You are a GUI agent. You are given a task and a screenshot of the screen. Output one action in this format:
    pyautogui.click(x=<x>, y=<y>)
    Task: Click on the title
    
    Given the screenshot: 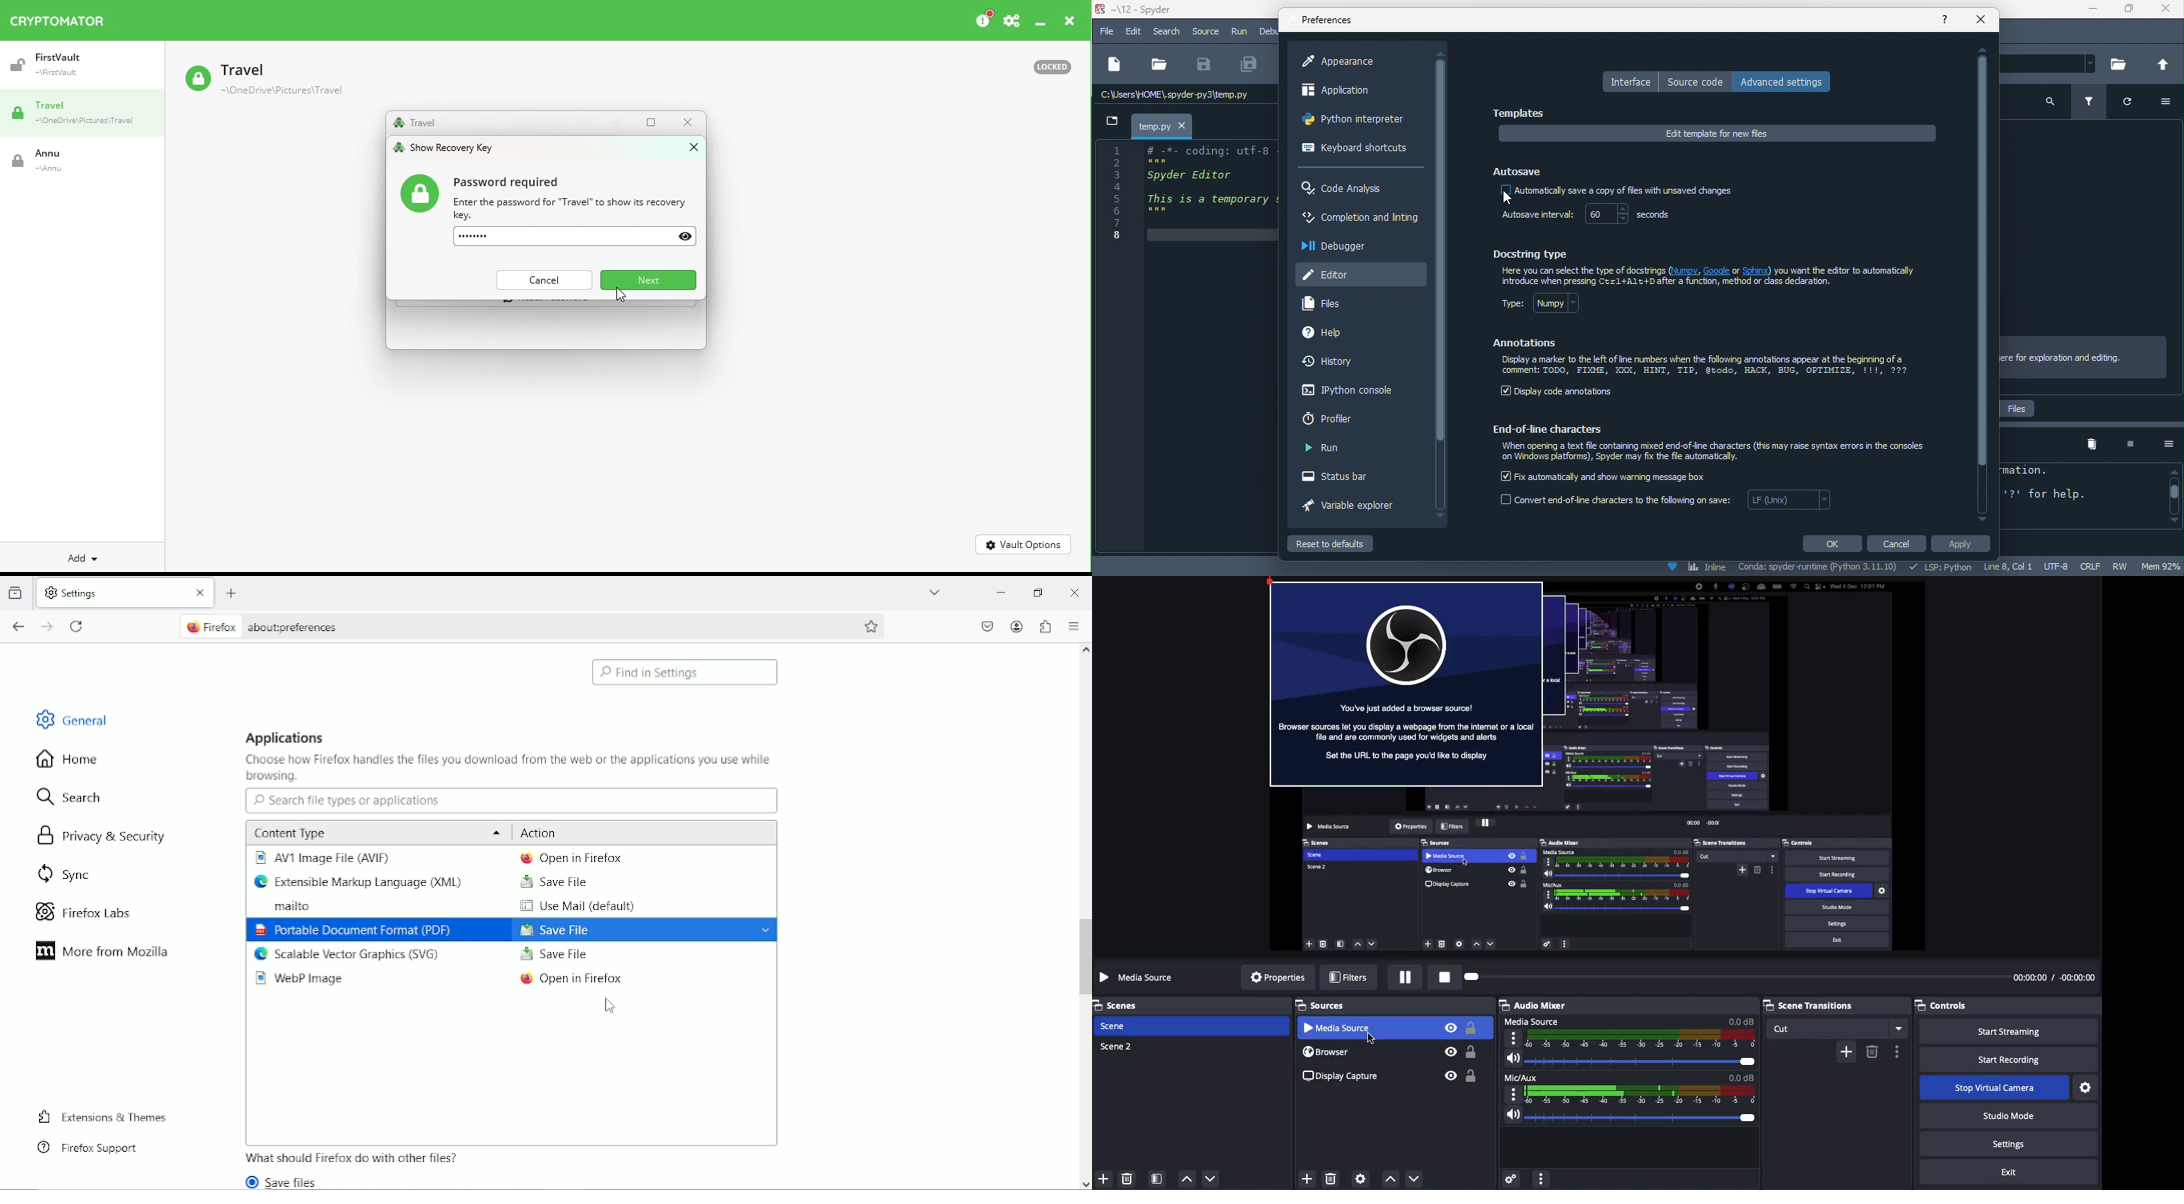 What is the action you would take?
    pyautogui.click(x=1142, y=10)
    